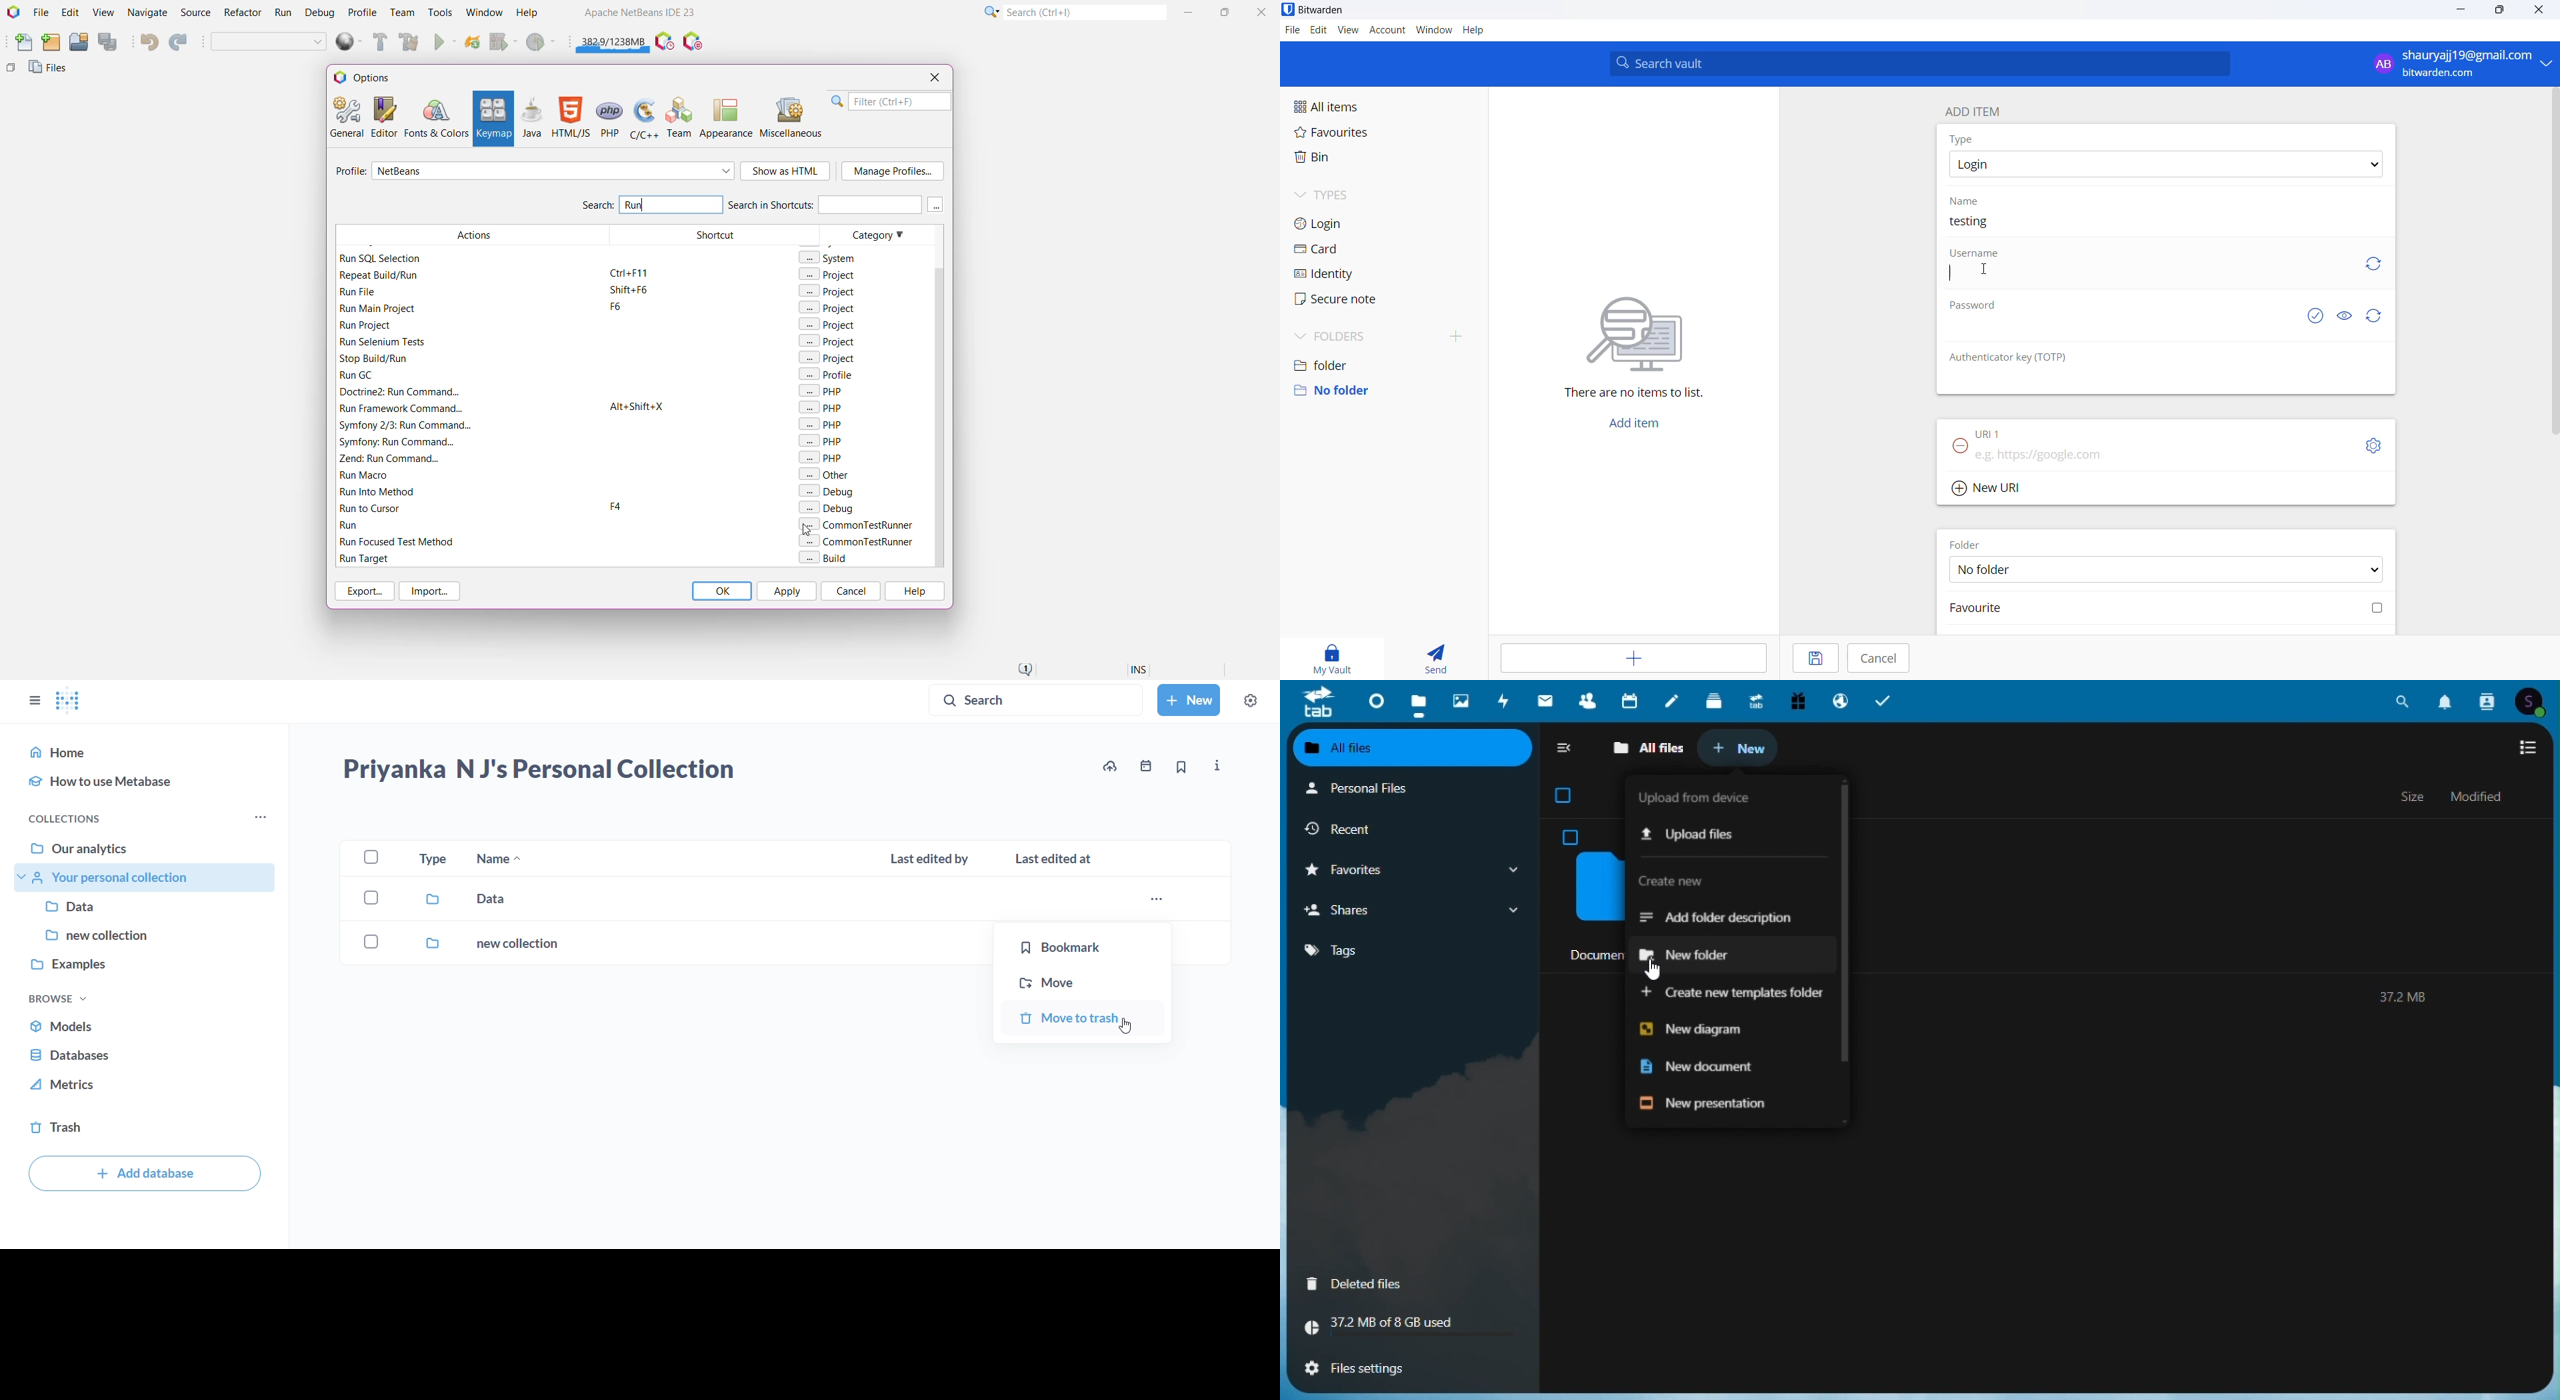 The width and height of the screenshot is (2576, 1400). Describe the element at coordinates (2400, 995) in the screenshot. I see `372MB` at that location.